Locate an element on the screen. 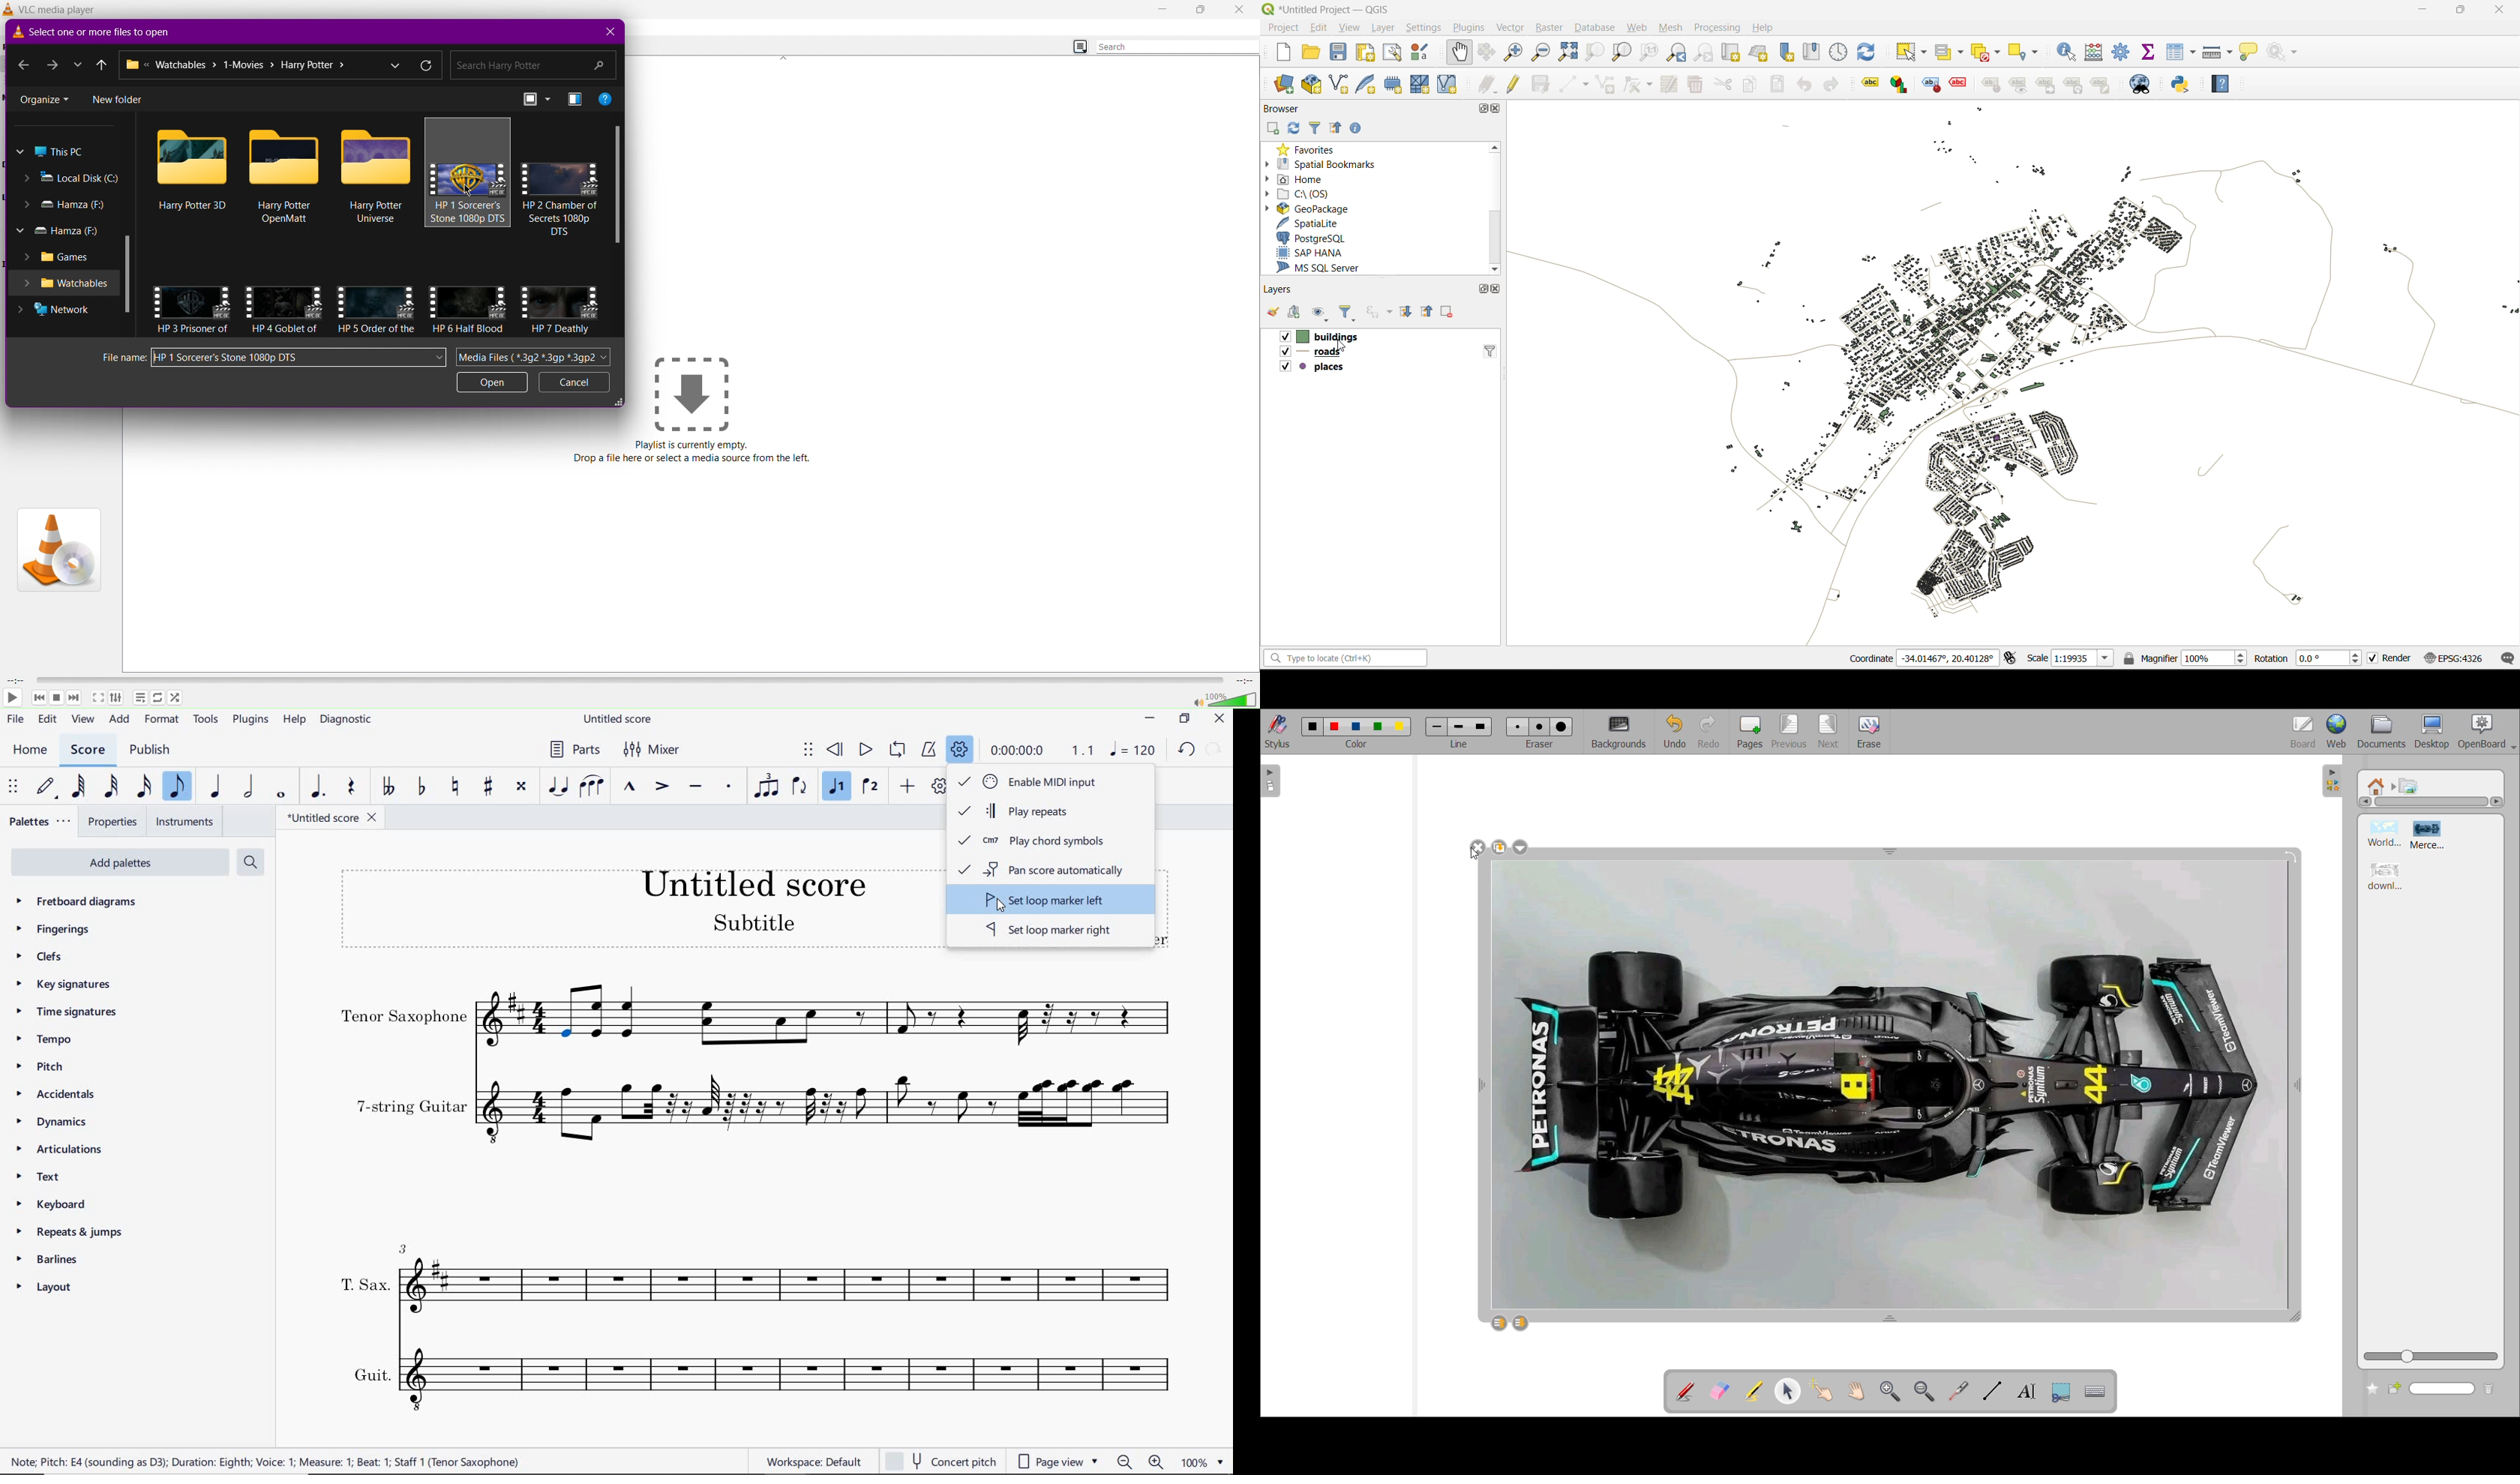 The width and height of the screenshot is (2520, 1484). VIEW is located at coordinates (82, 720).